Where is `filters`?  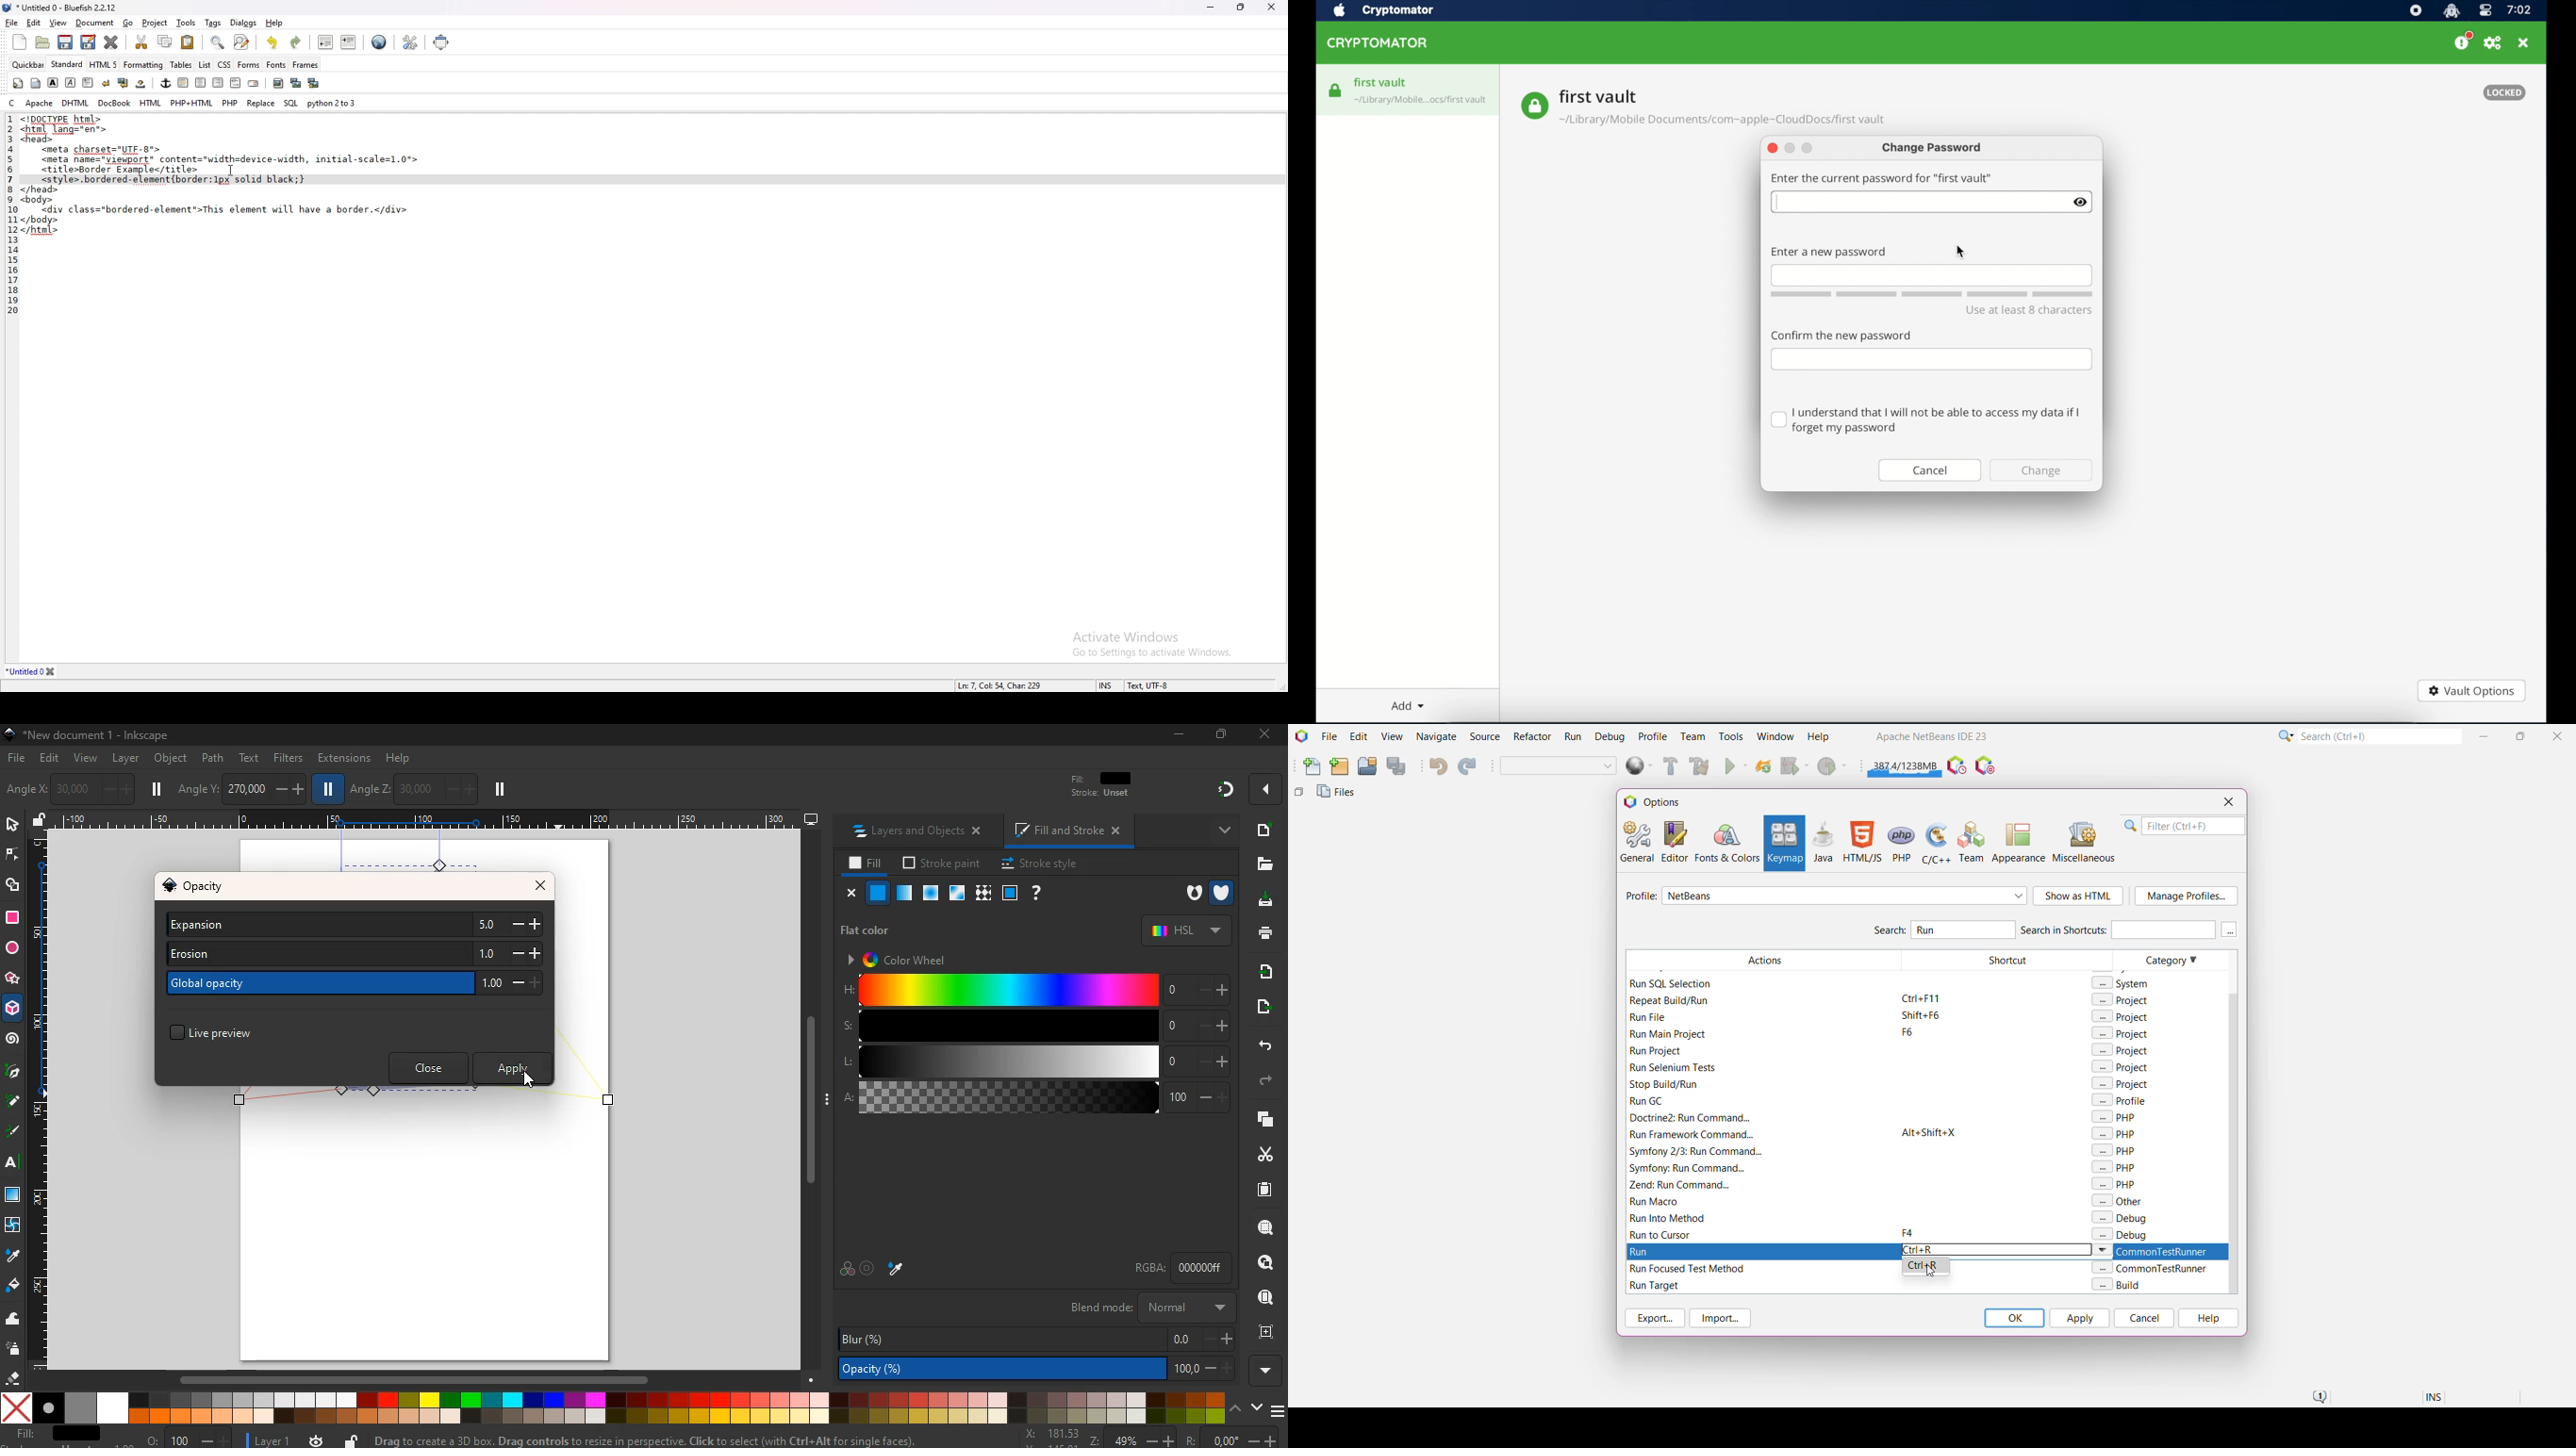 filters is located at coordinates (285, 759).